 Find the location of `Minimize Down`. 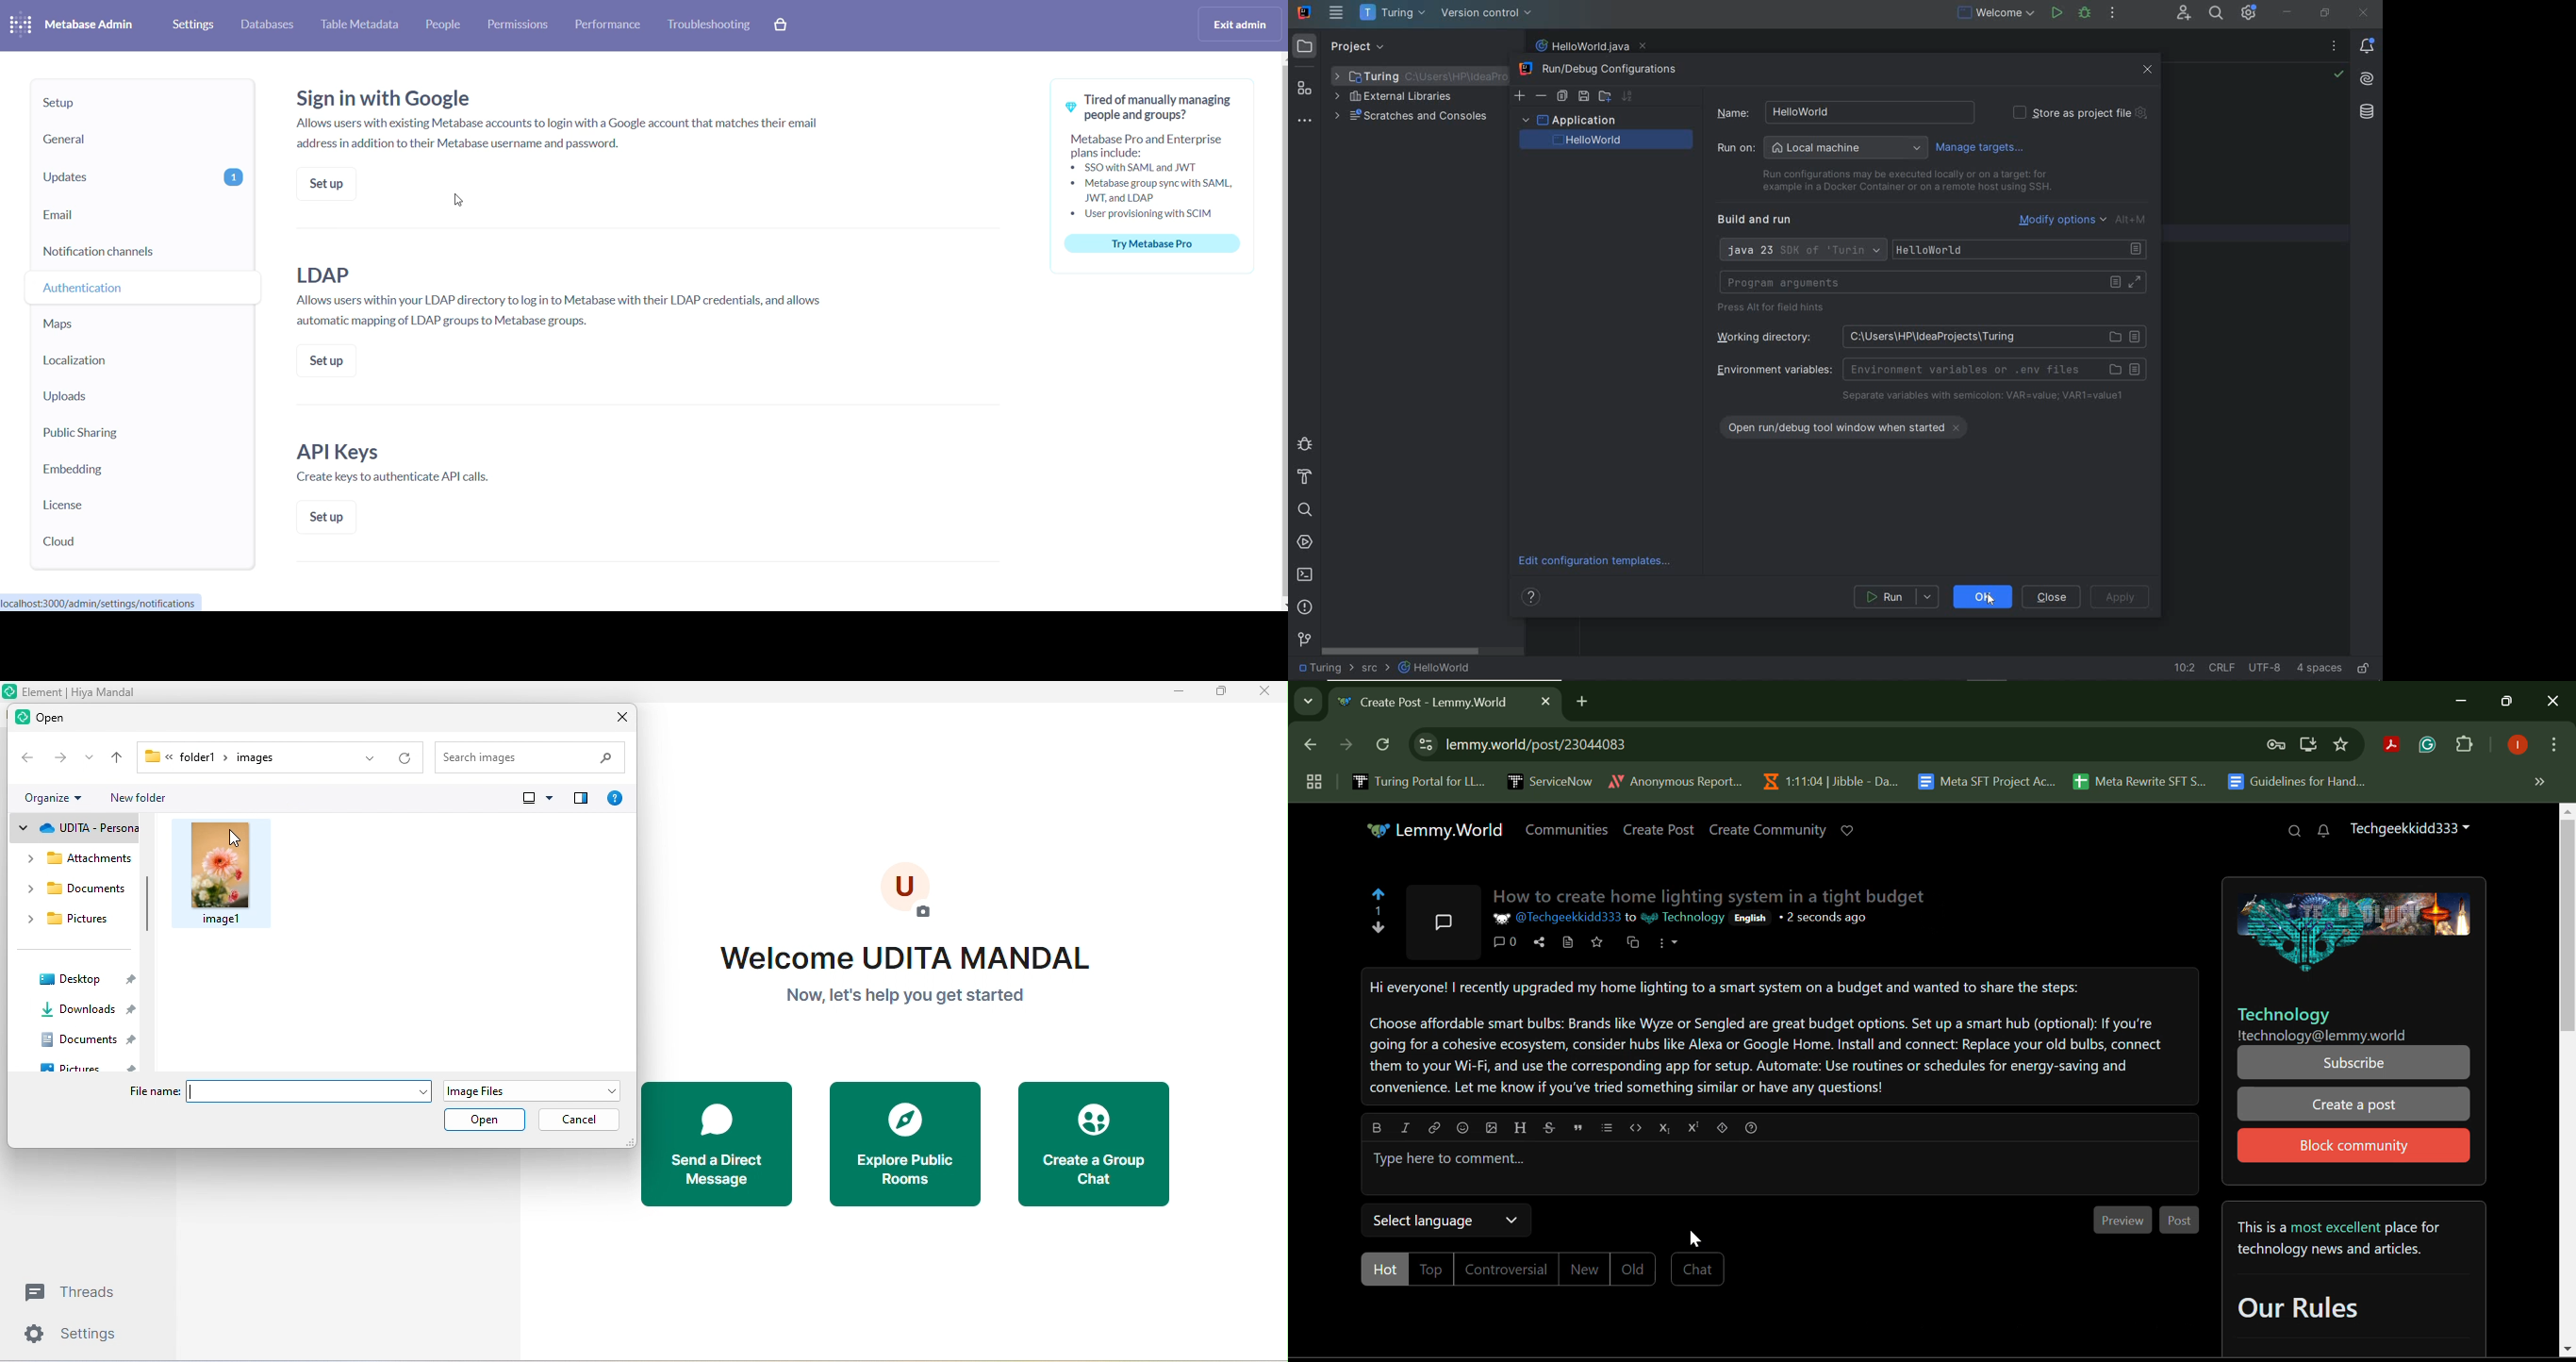

Minimize Down is located at coordinates (2463, 702).